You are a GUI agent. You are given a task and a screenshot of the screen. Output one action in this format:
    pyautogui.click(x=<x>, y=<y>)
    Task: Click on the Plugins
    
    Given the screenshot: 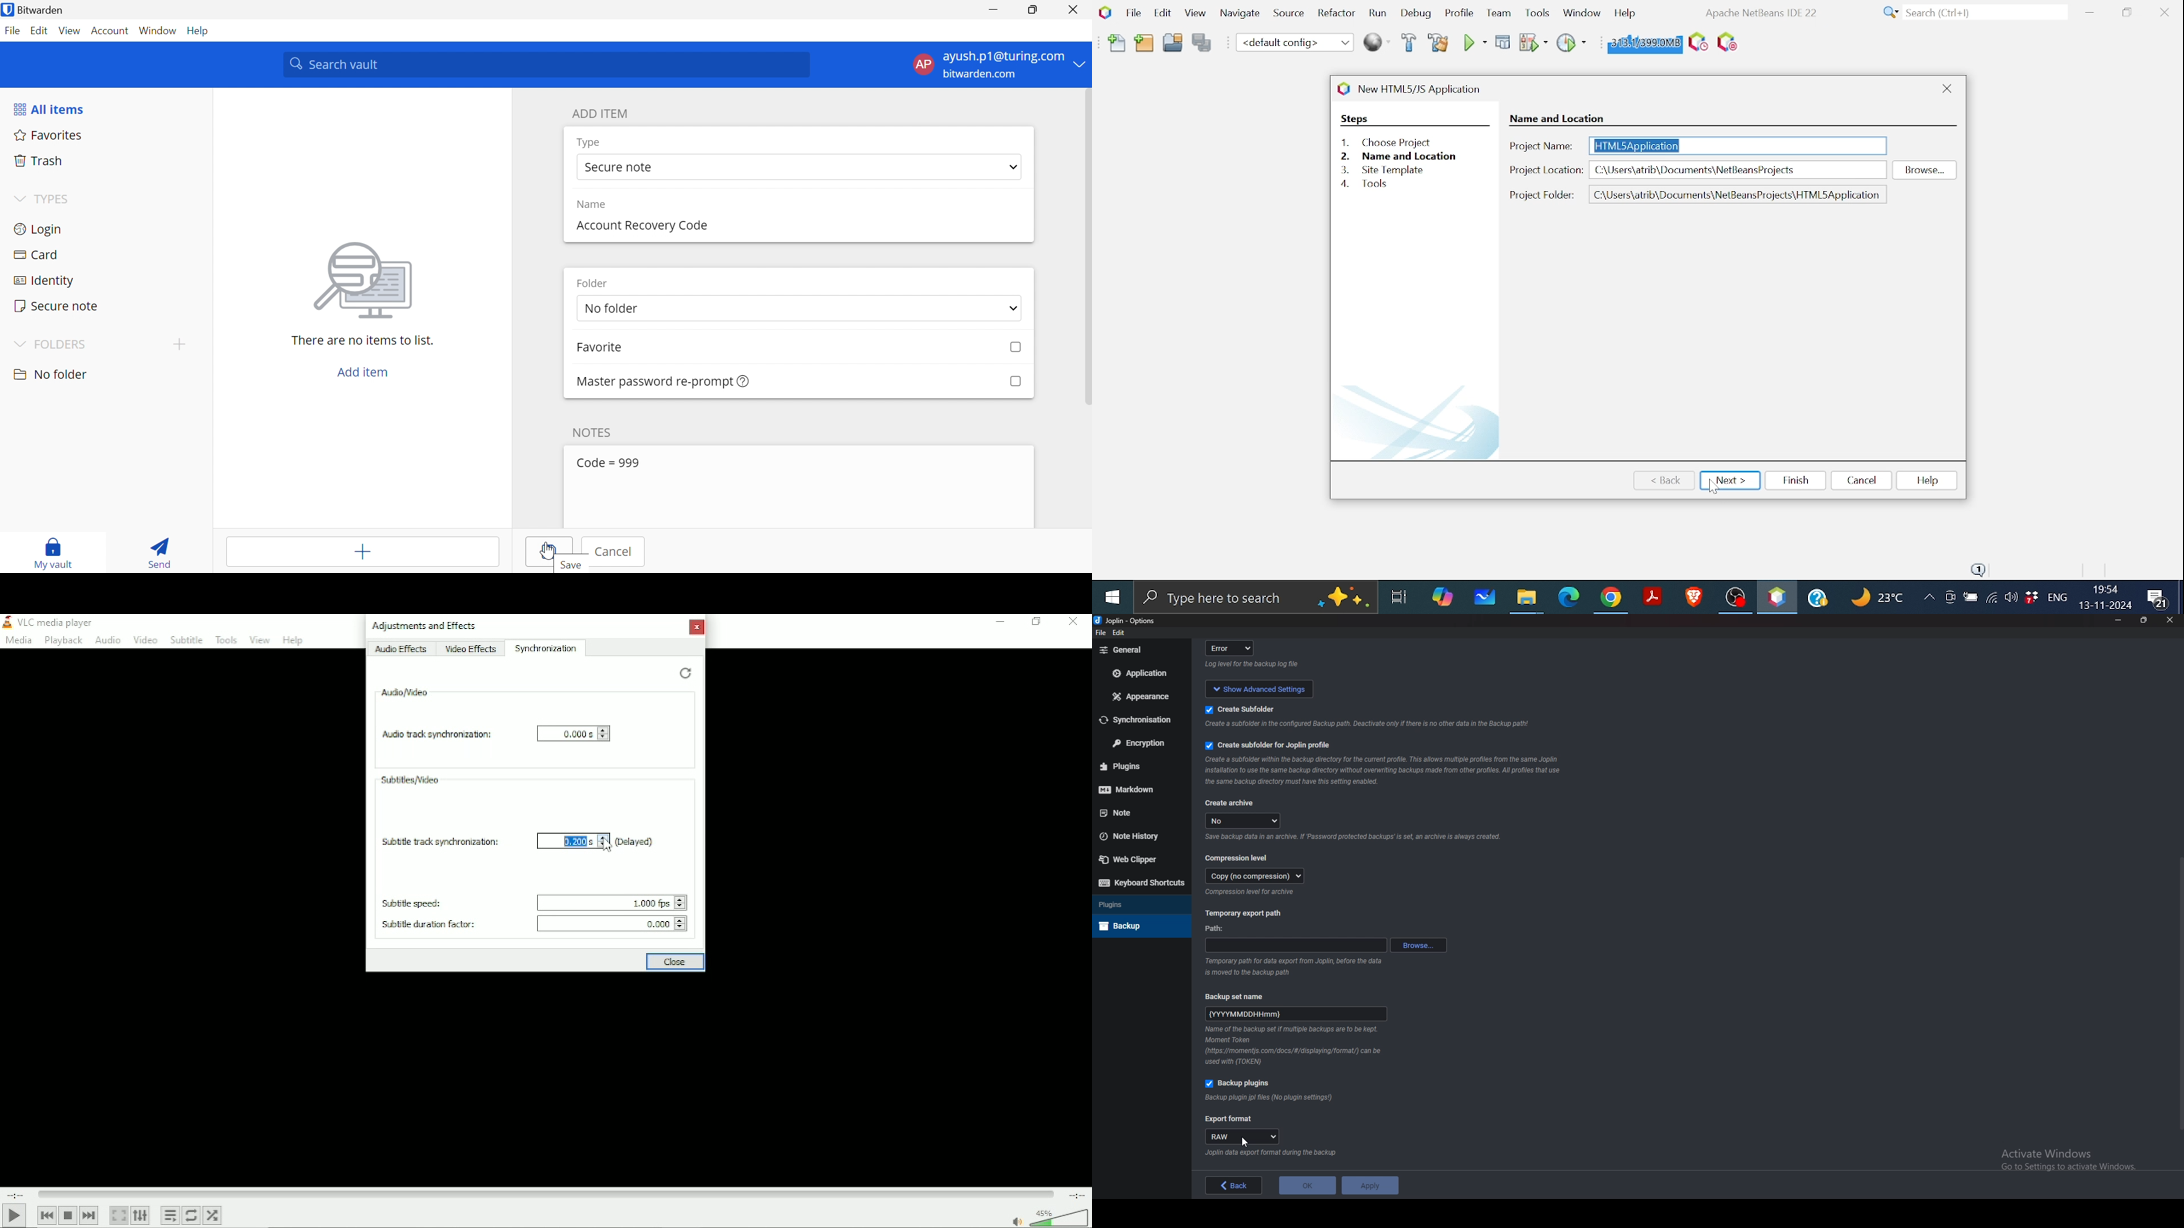 What is the action you would take?
    pyautogui.click(x=1139, y=904)
    